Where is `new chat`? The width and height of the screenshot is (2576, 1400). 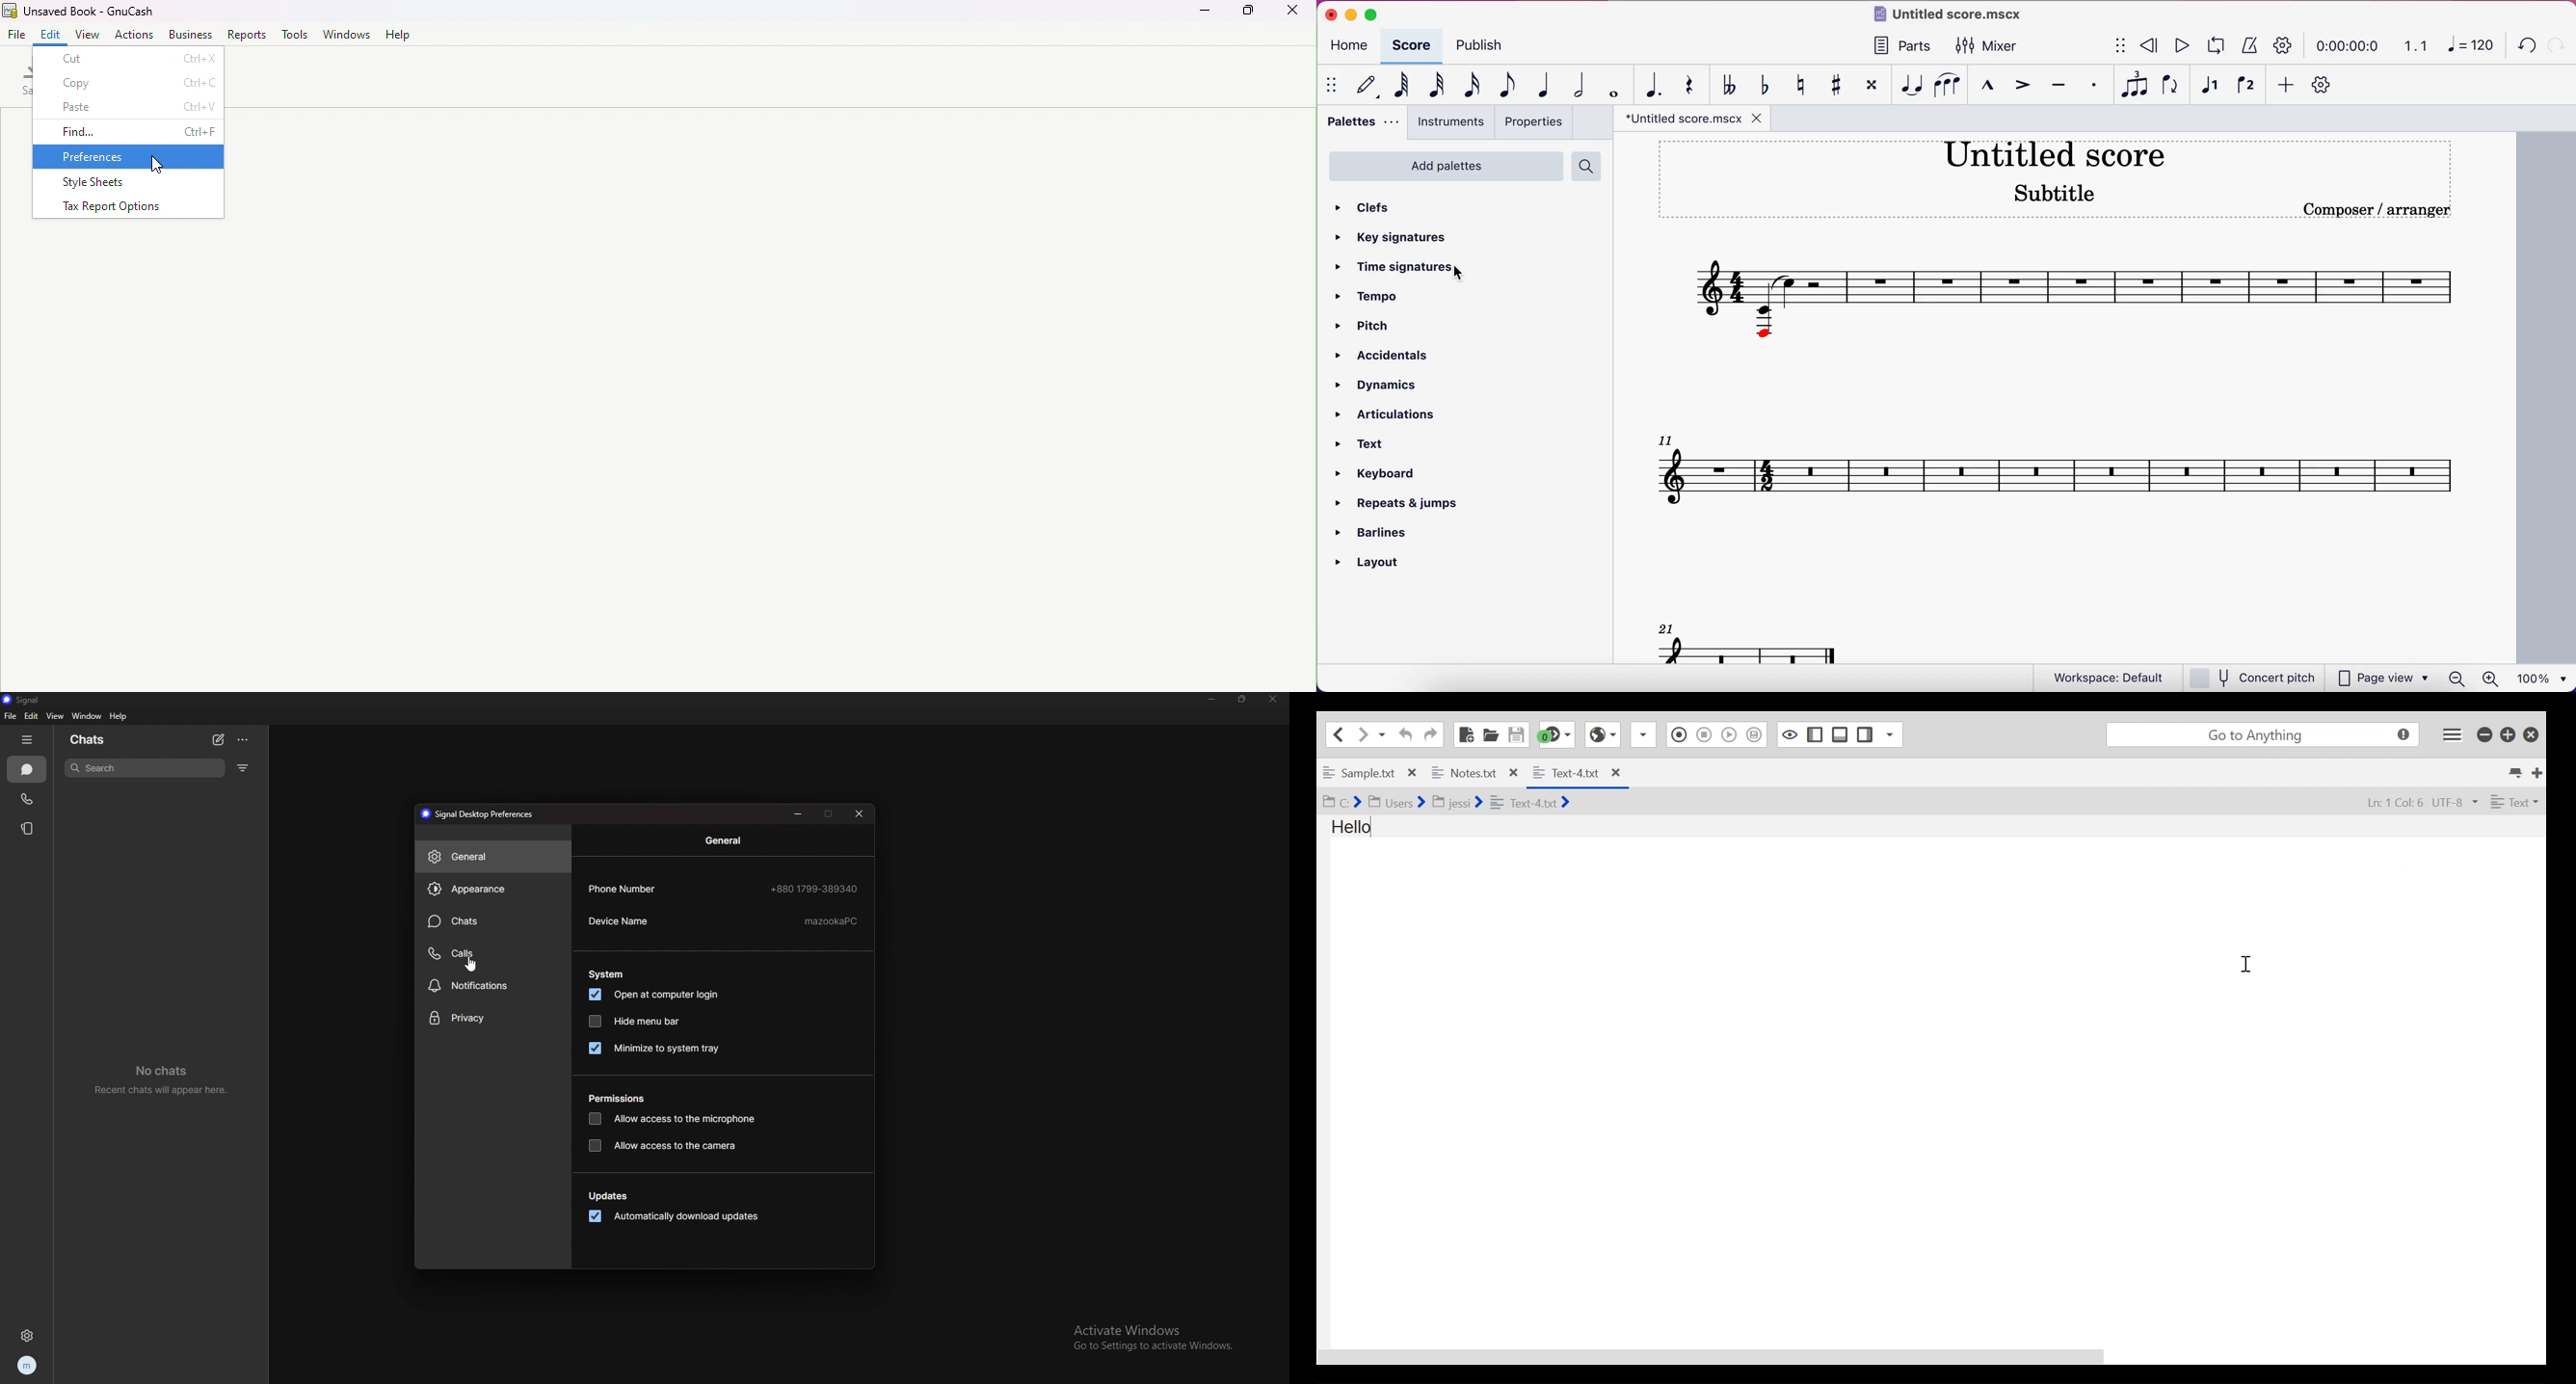
new chat is located at coordinates (219, 740).